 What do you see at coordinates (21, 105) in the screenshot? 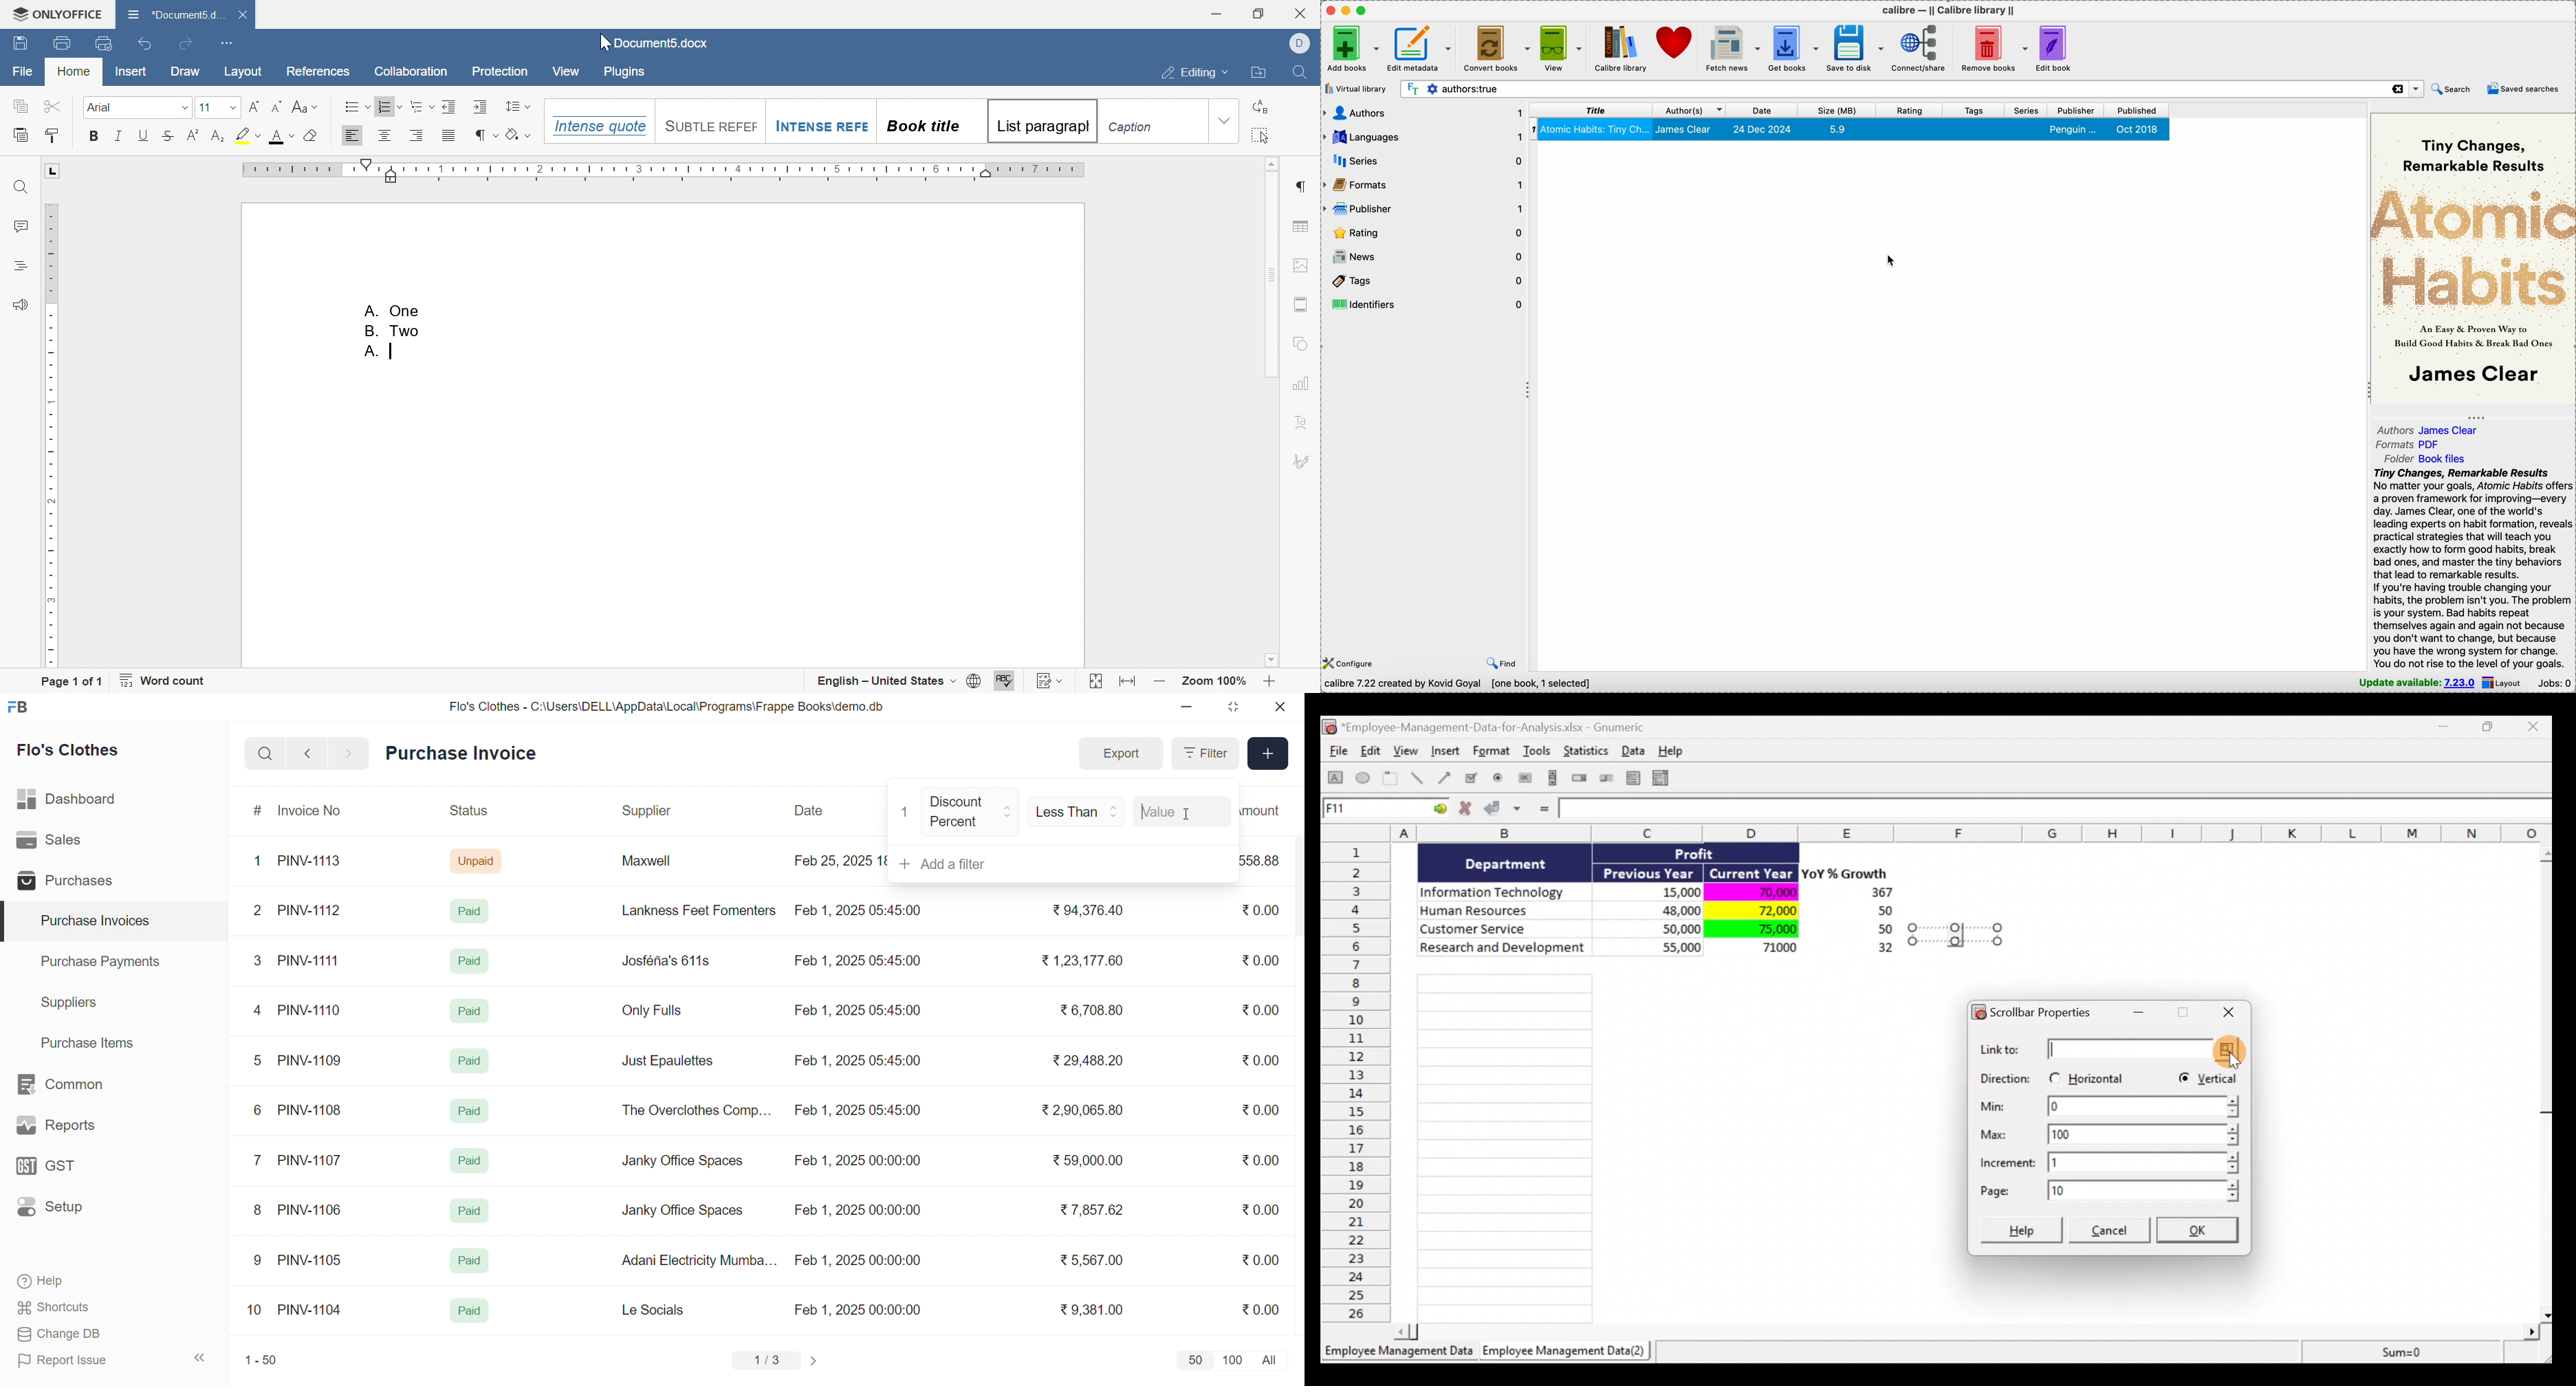
I see `copy` at bounding box center [21, 105].